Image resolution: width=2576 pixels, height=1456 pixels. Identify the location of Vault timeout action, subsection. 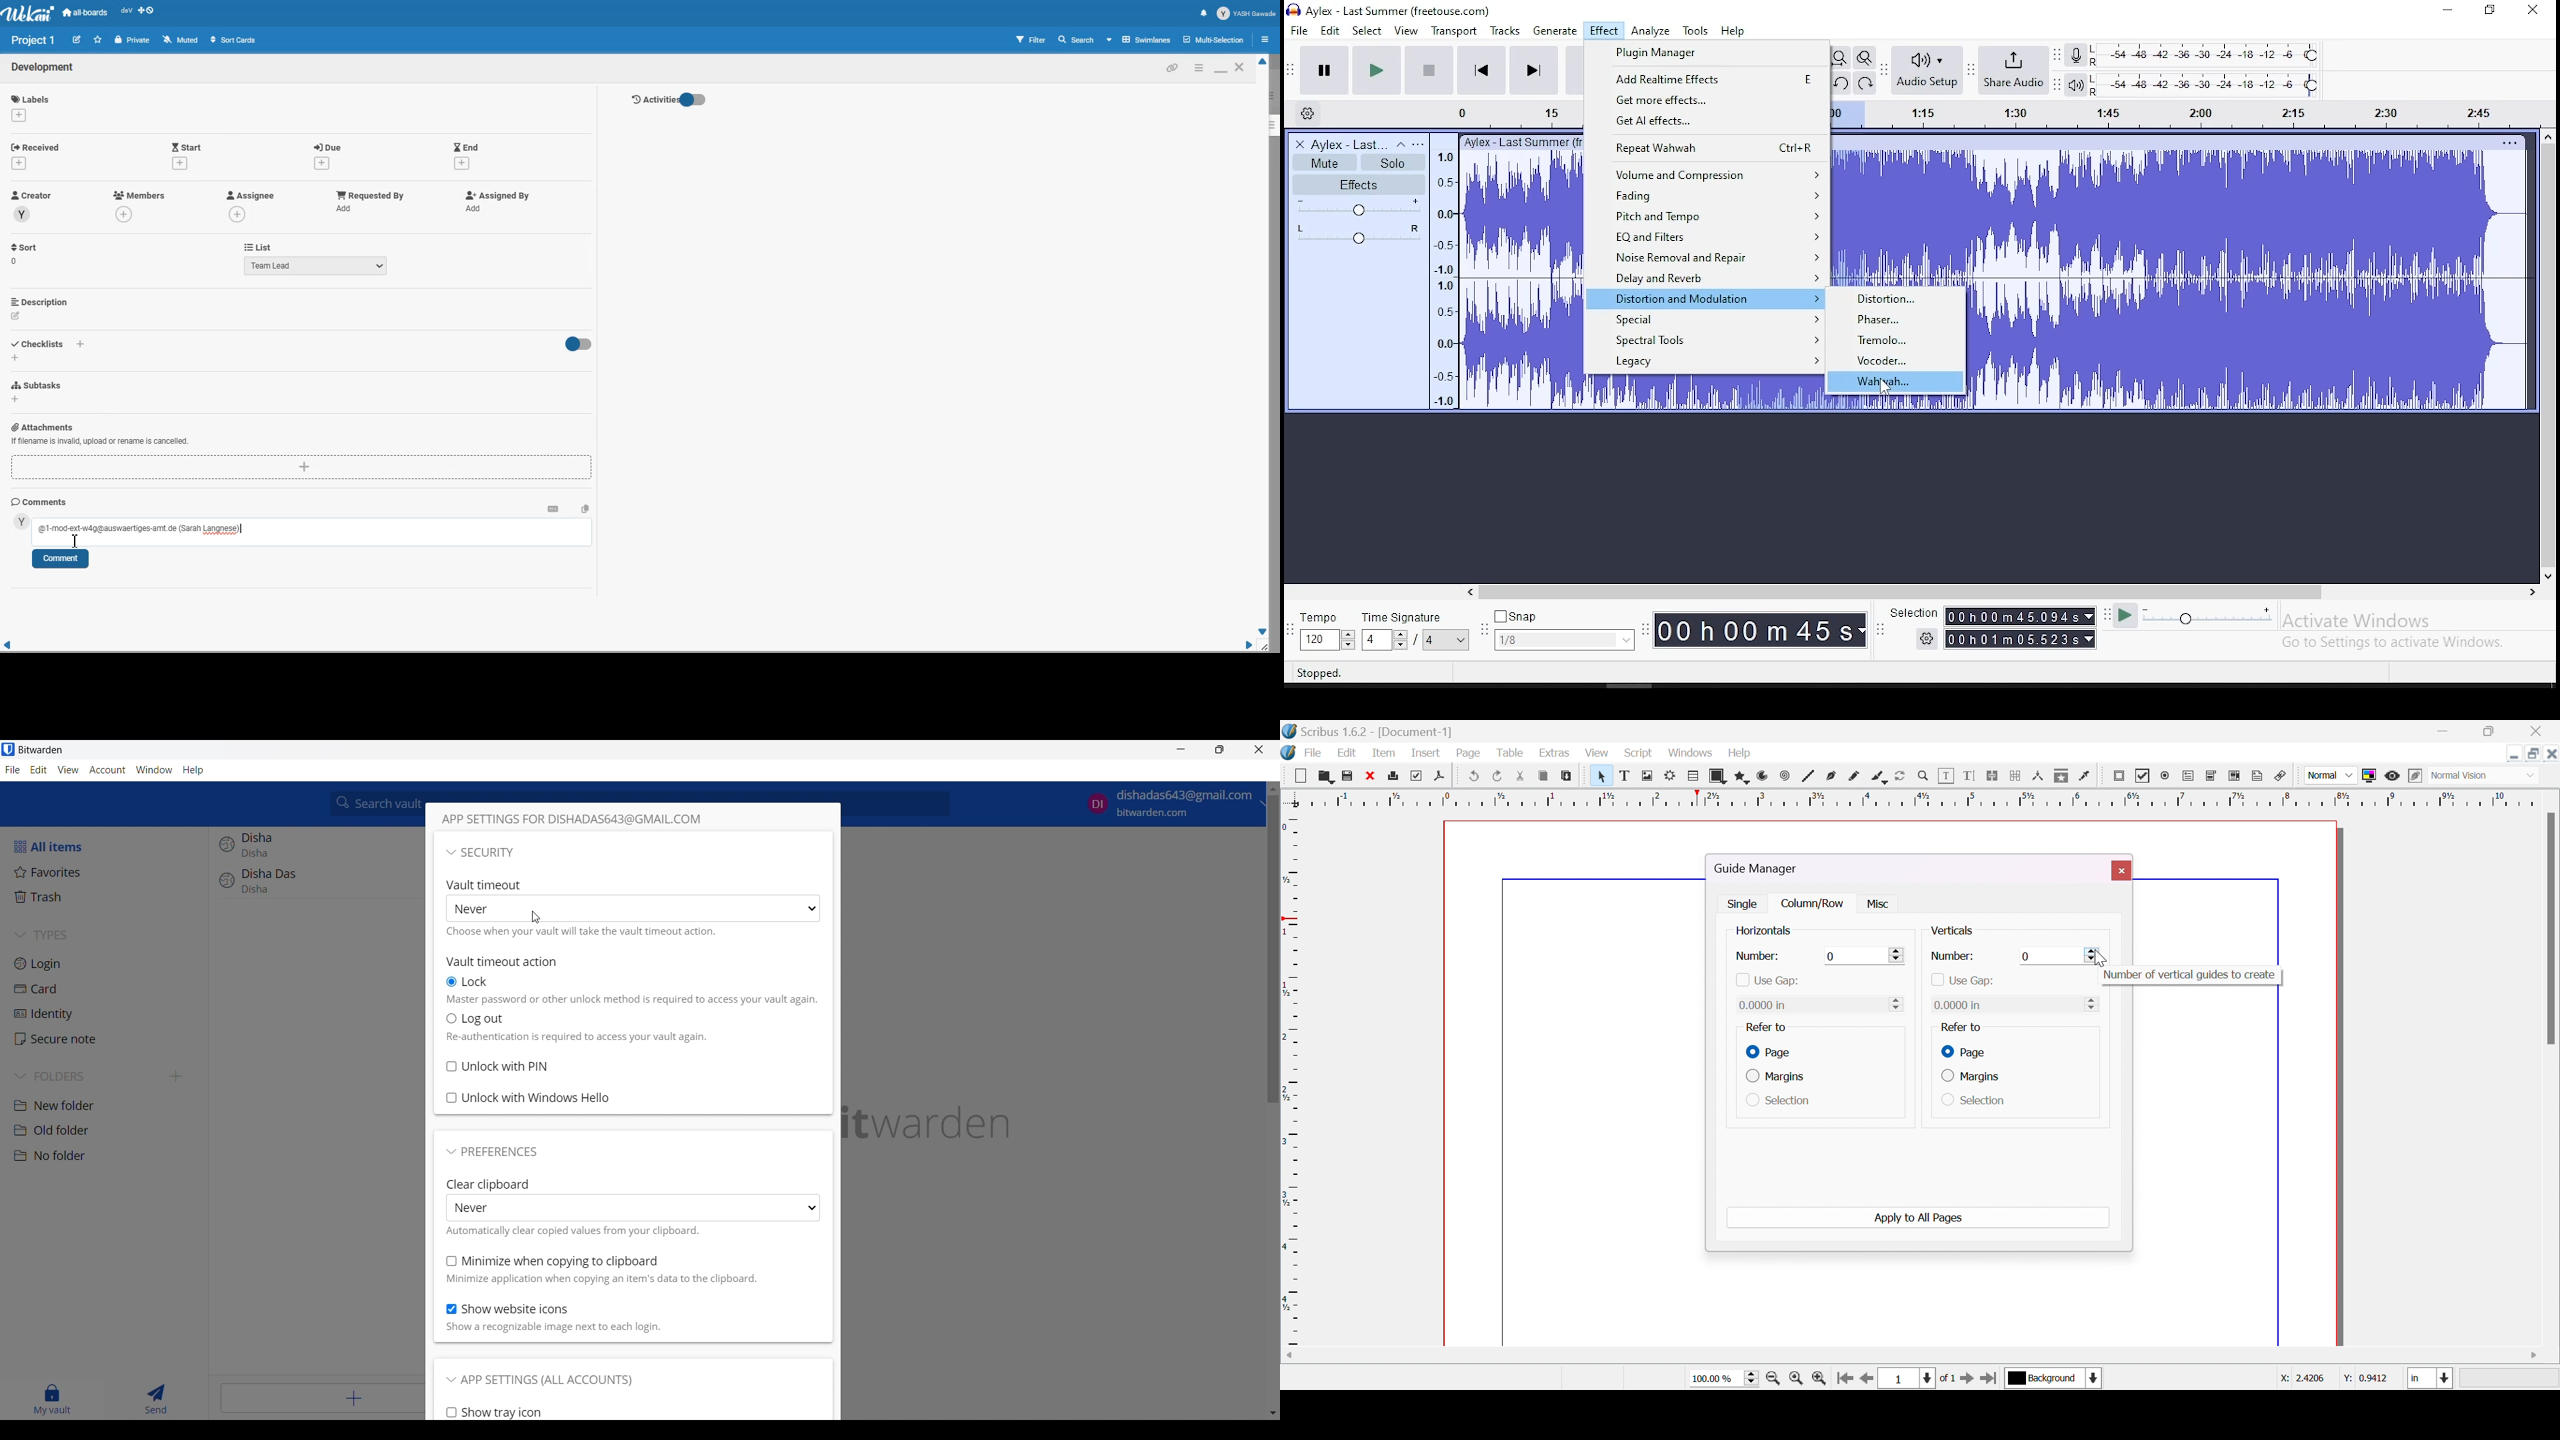
(503, 961).